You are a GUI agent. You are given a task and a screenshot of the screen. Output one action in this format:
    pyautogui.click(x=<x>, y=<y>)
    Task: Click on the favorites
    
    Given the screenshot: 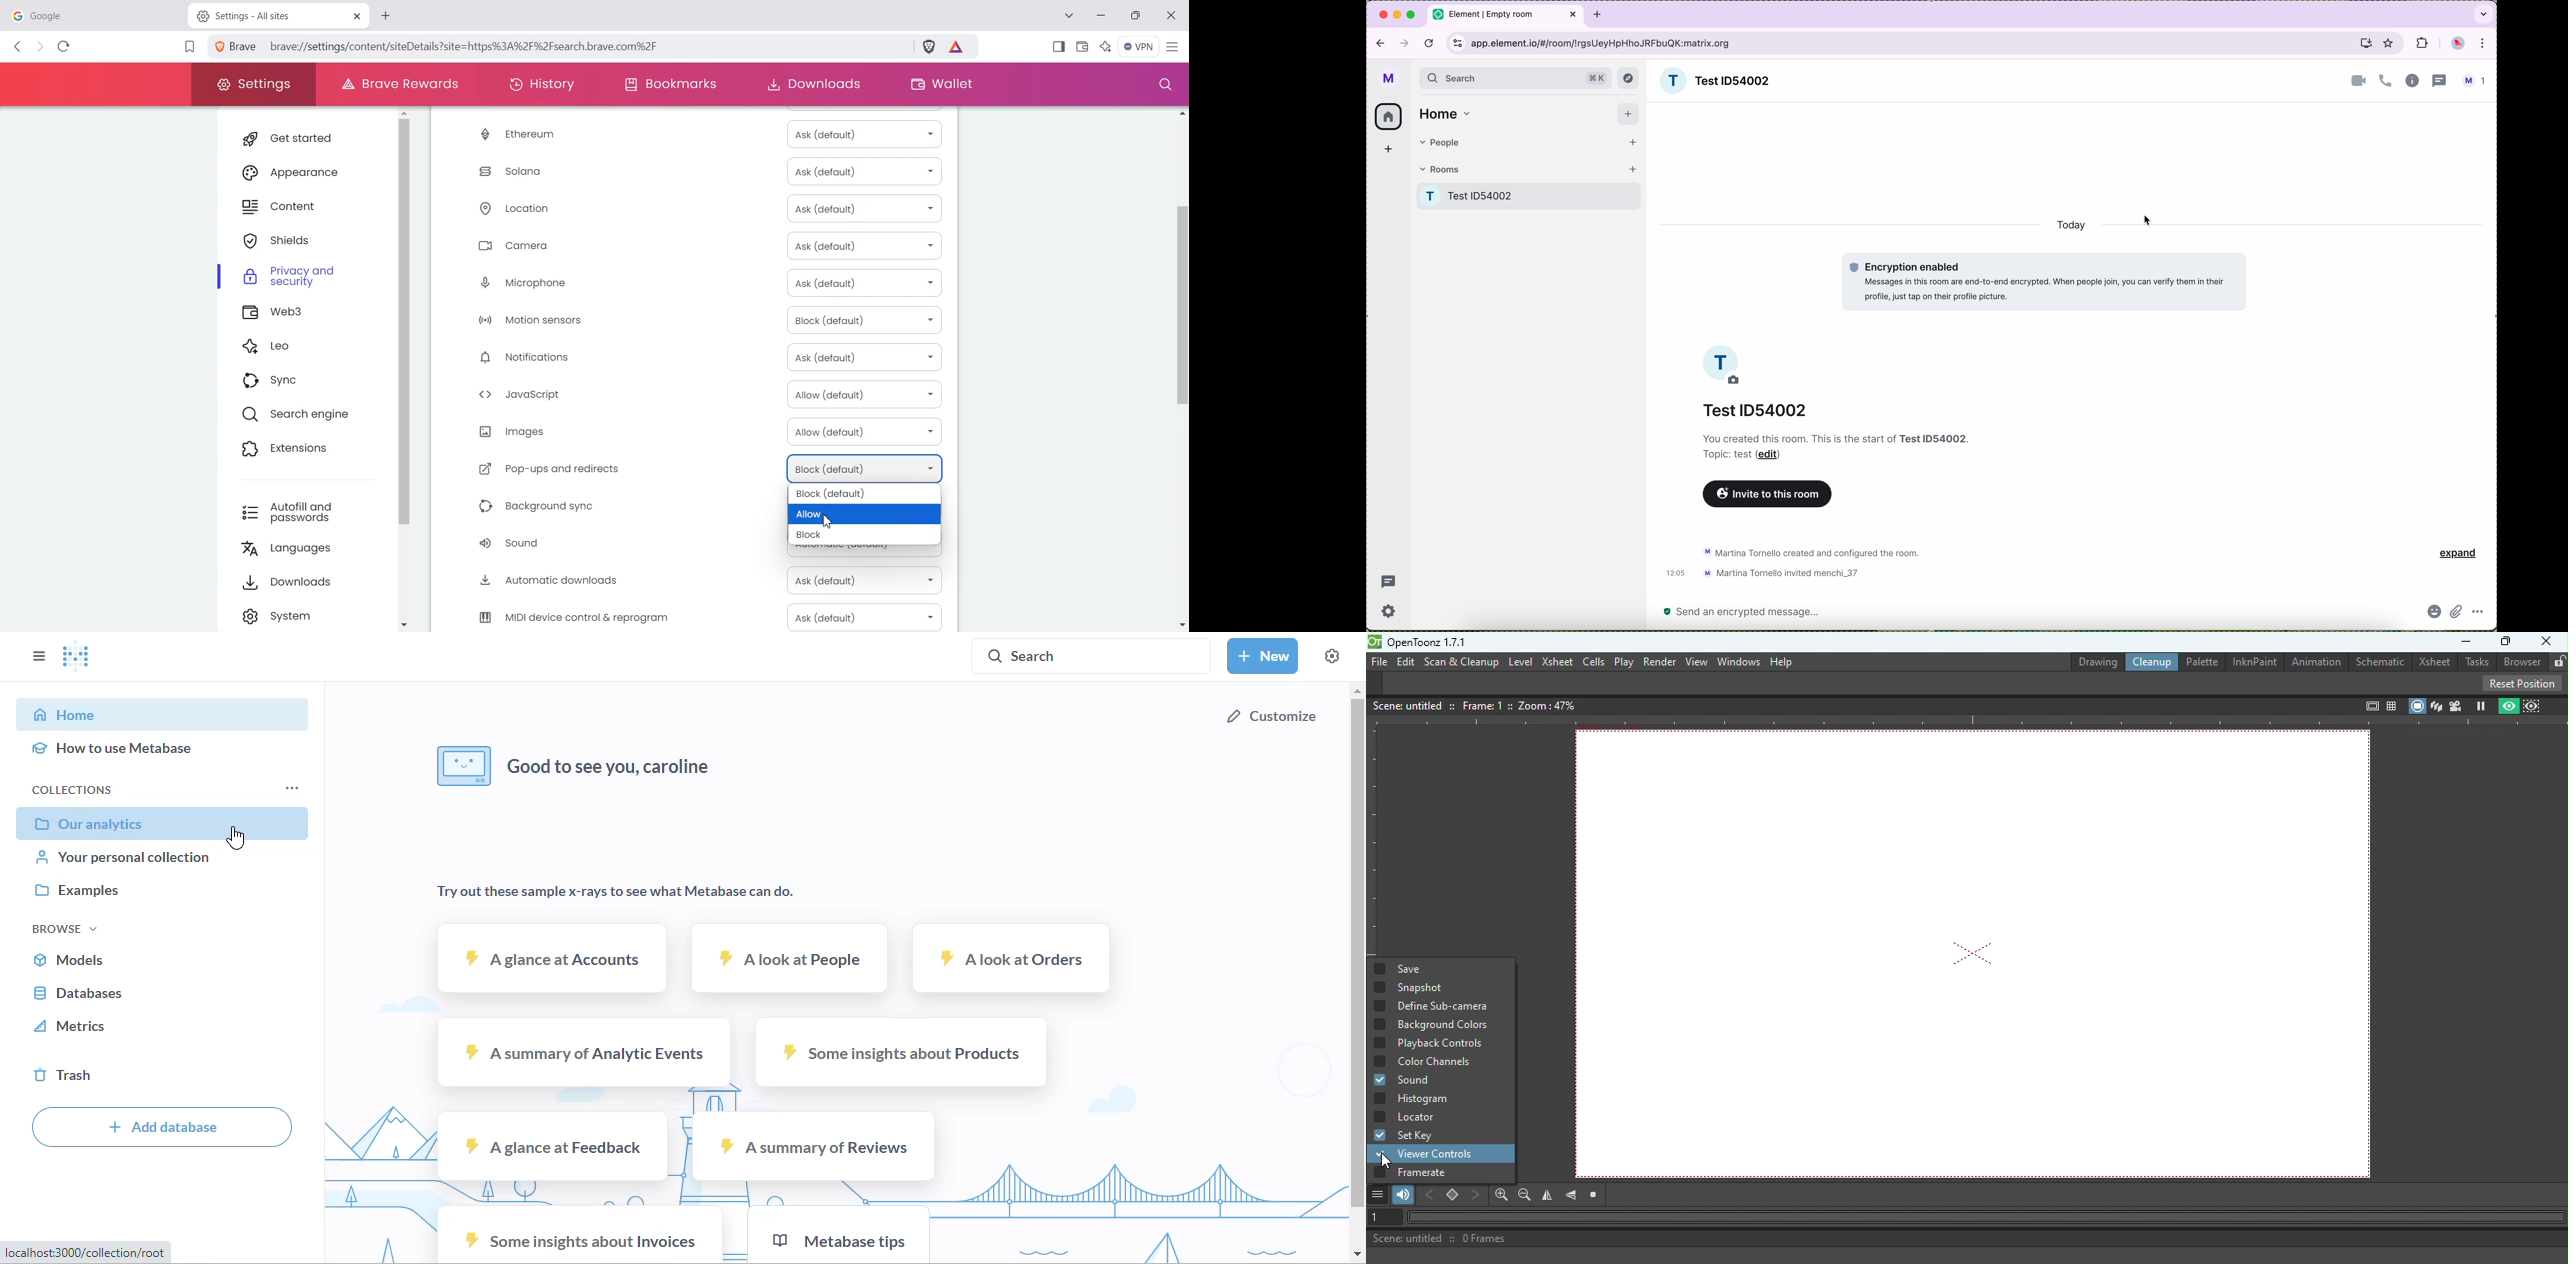 What is the action you would take?
    pyautogui.click(x=2388, y=43)
    